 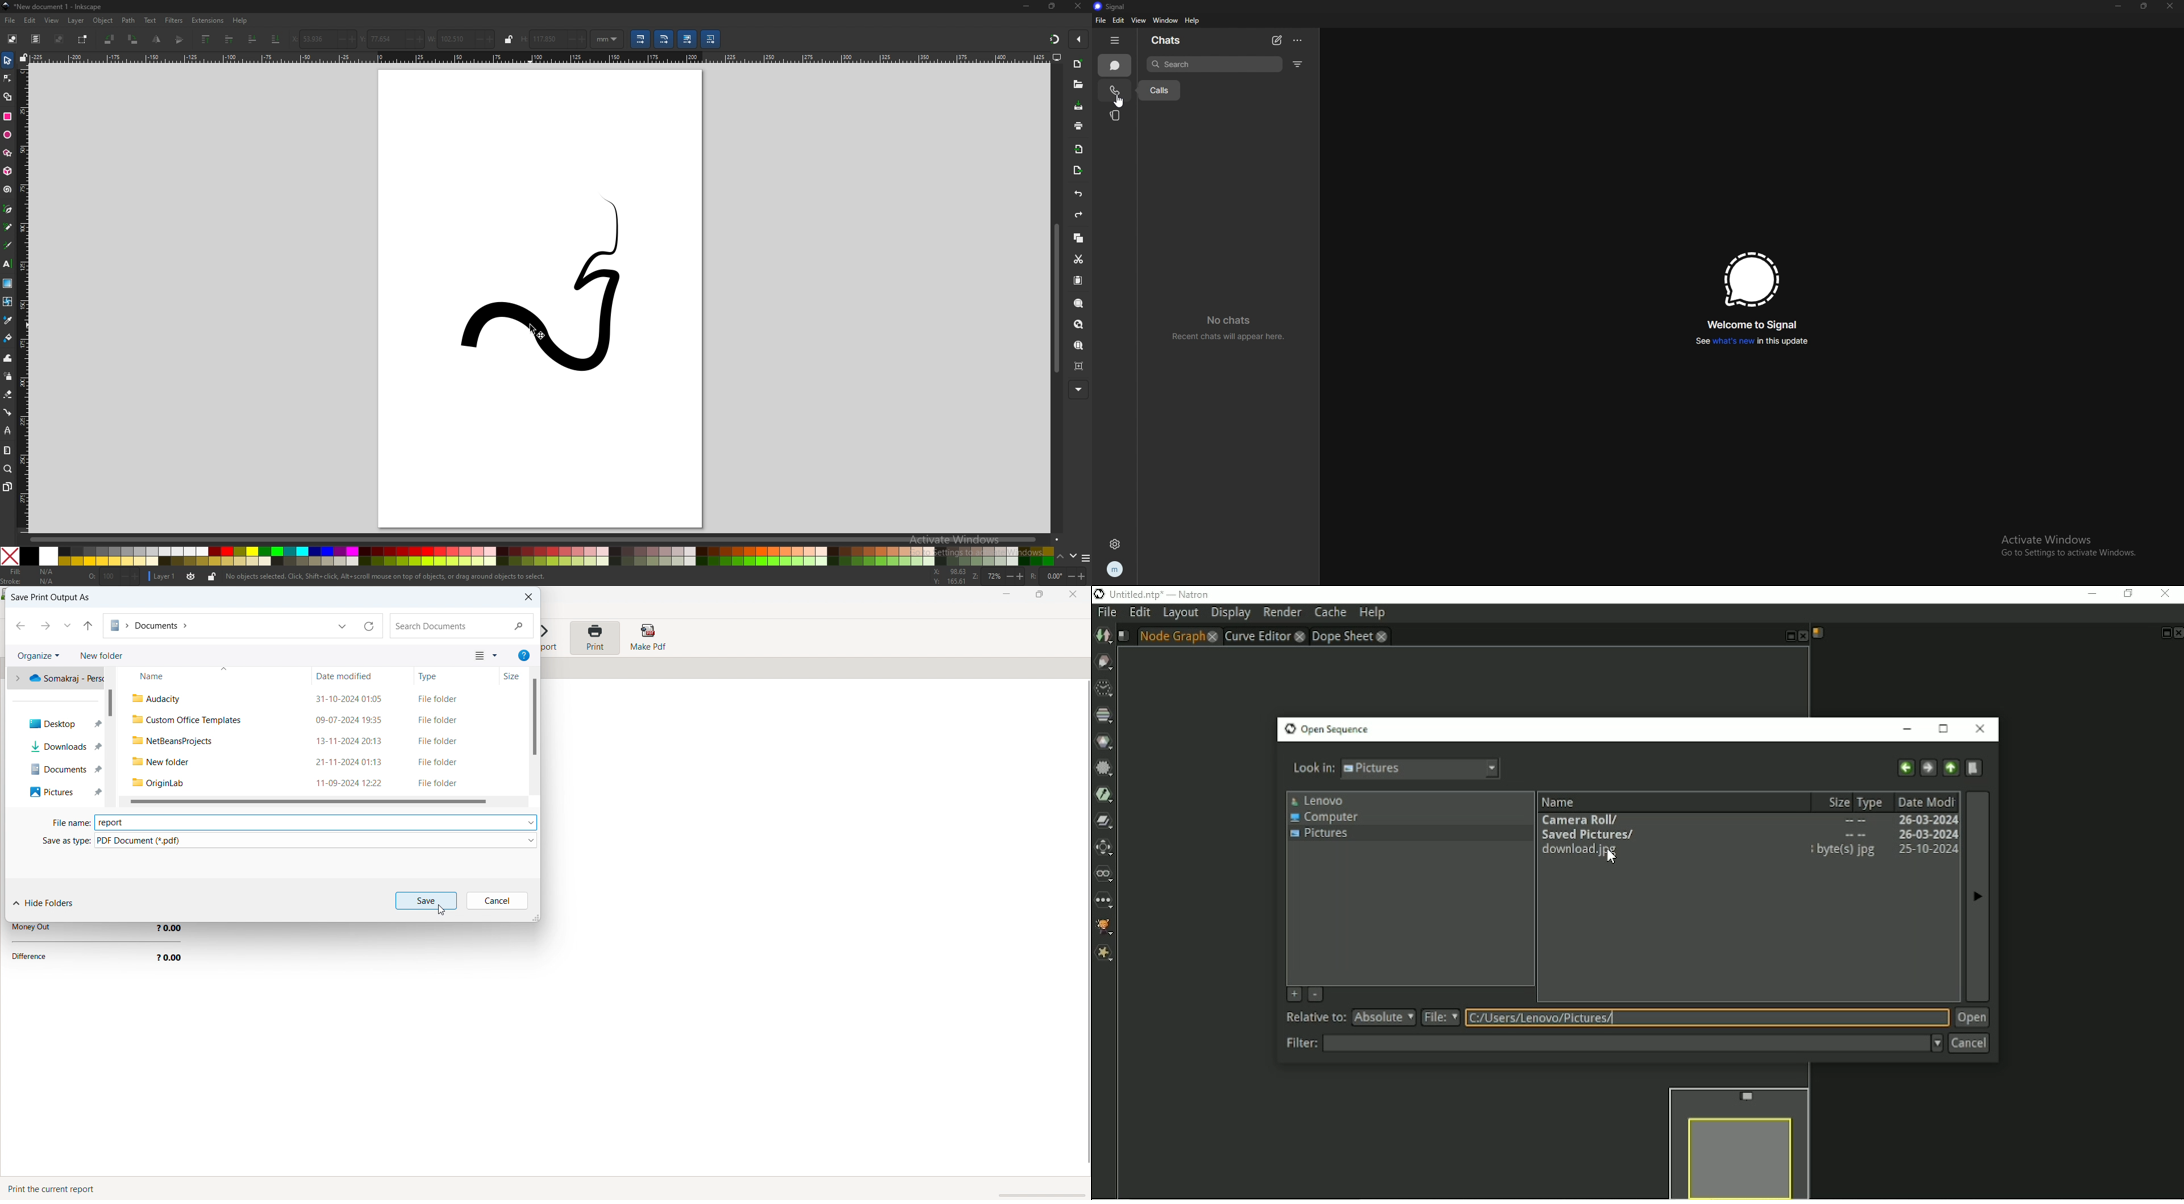 What do you see at coordinates (462, 626) in the screenshot?
I see `search in folder` at bounding box center [462, 626].